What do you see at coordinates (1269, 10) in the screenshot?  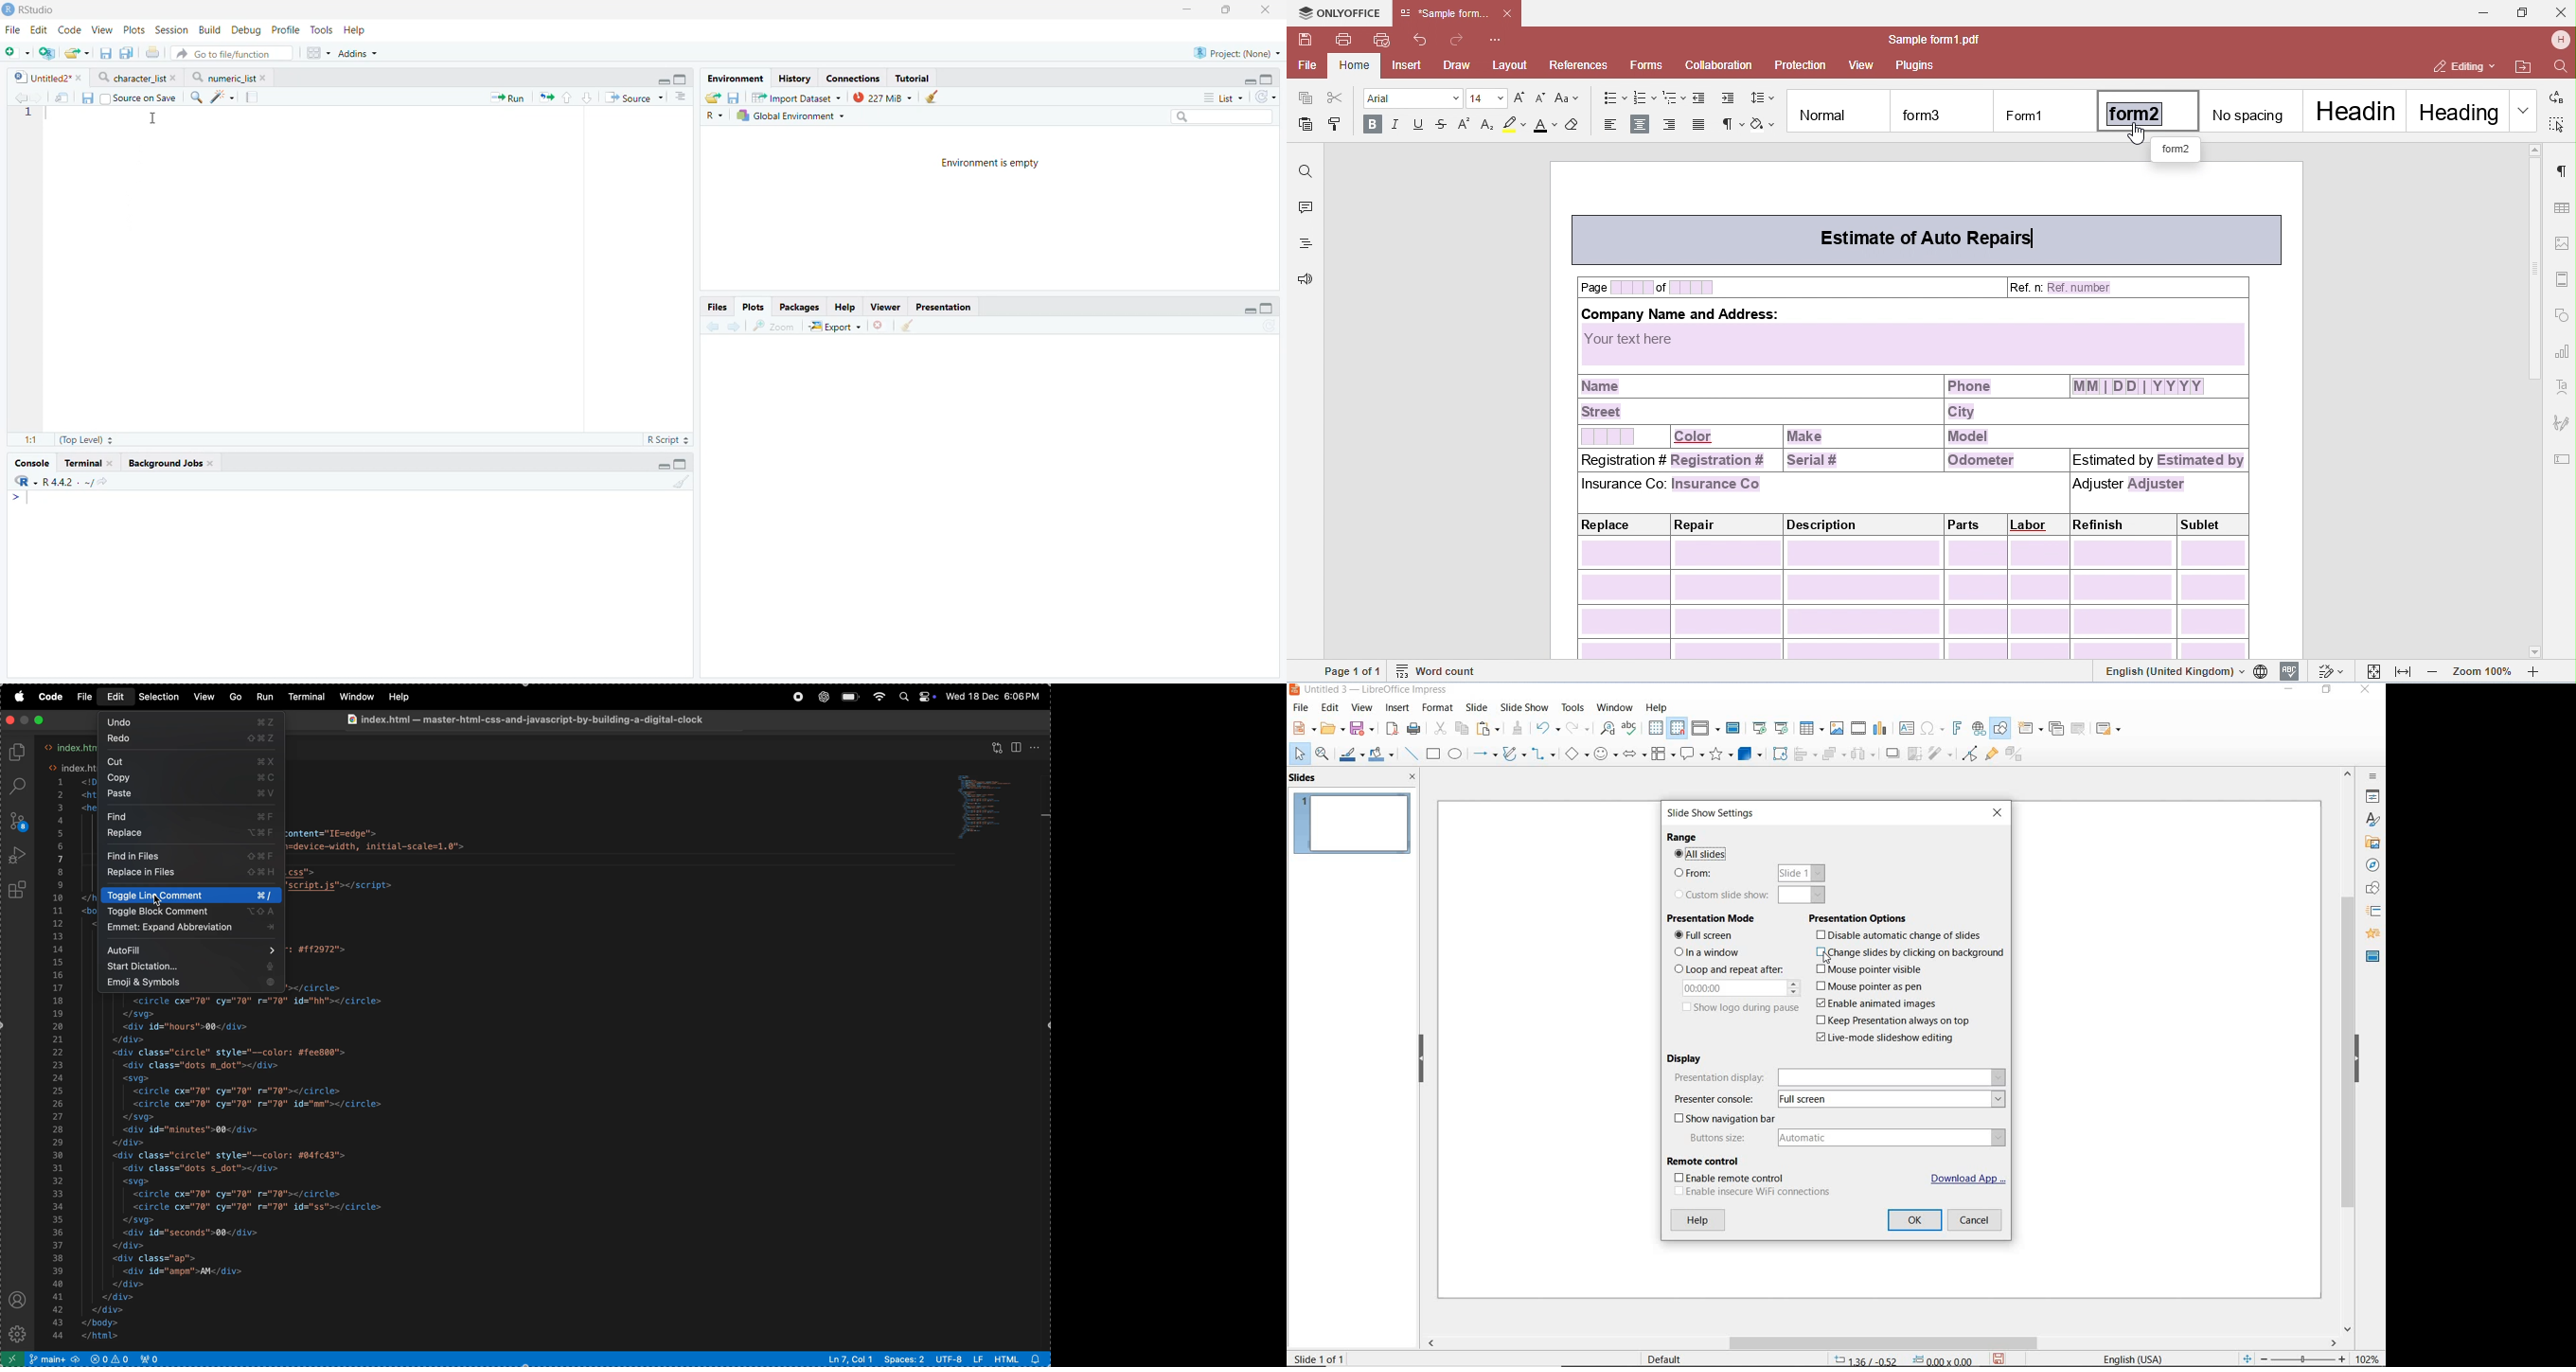 I see `Close` at bounding box center [1269, 10].